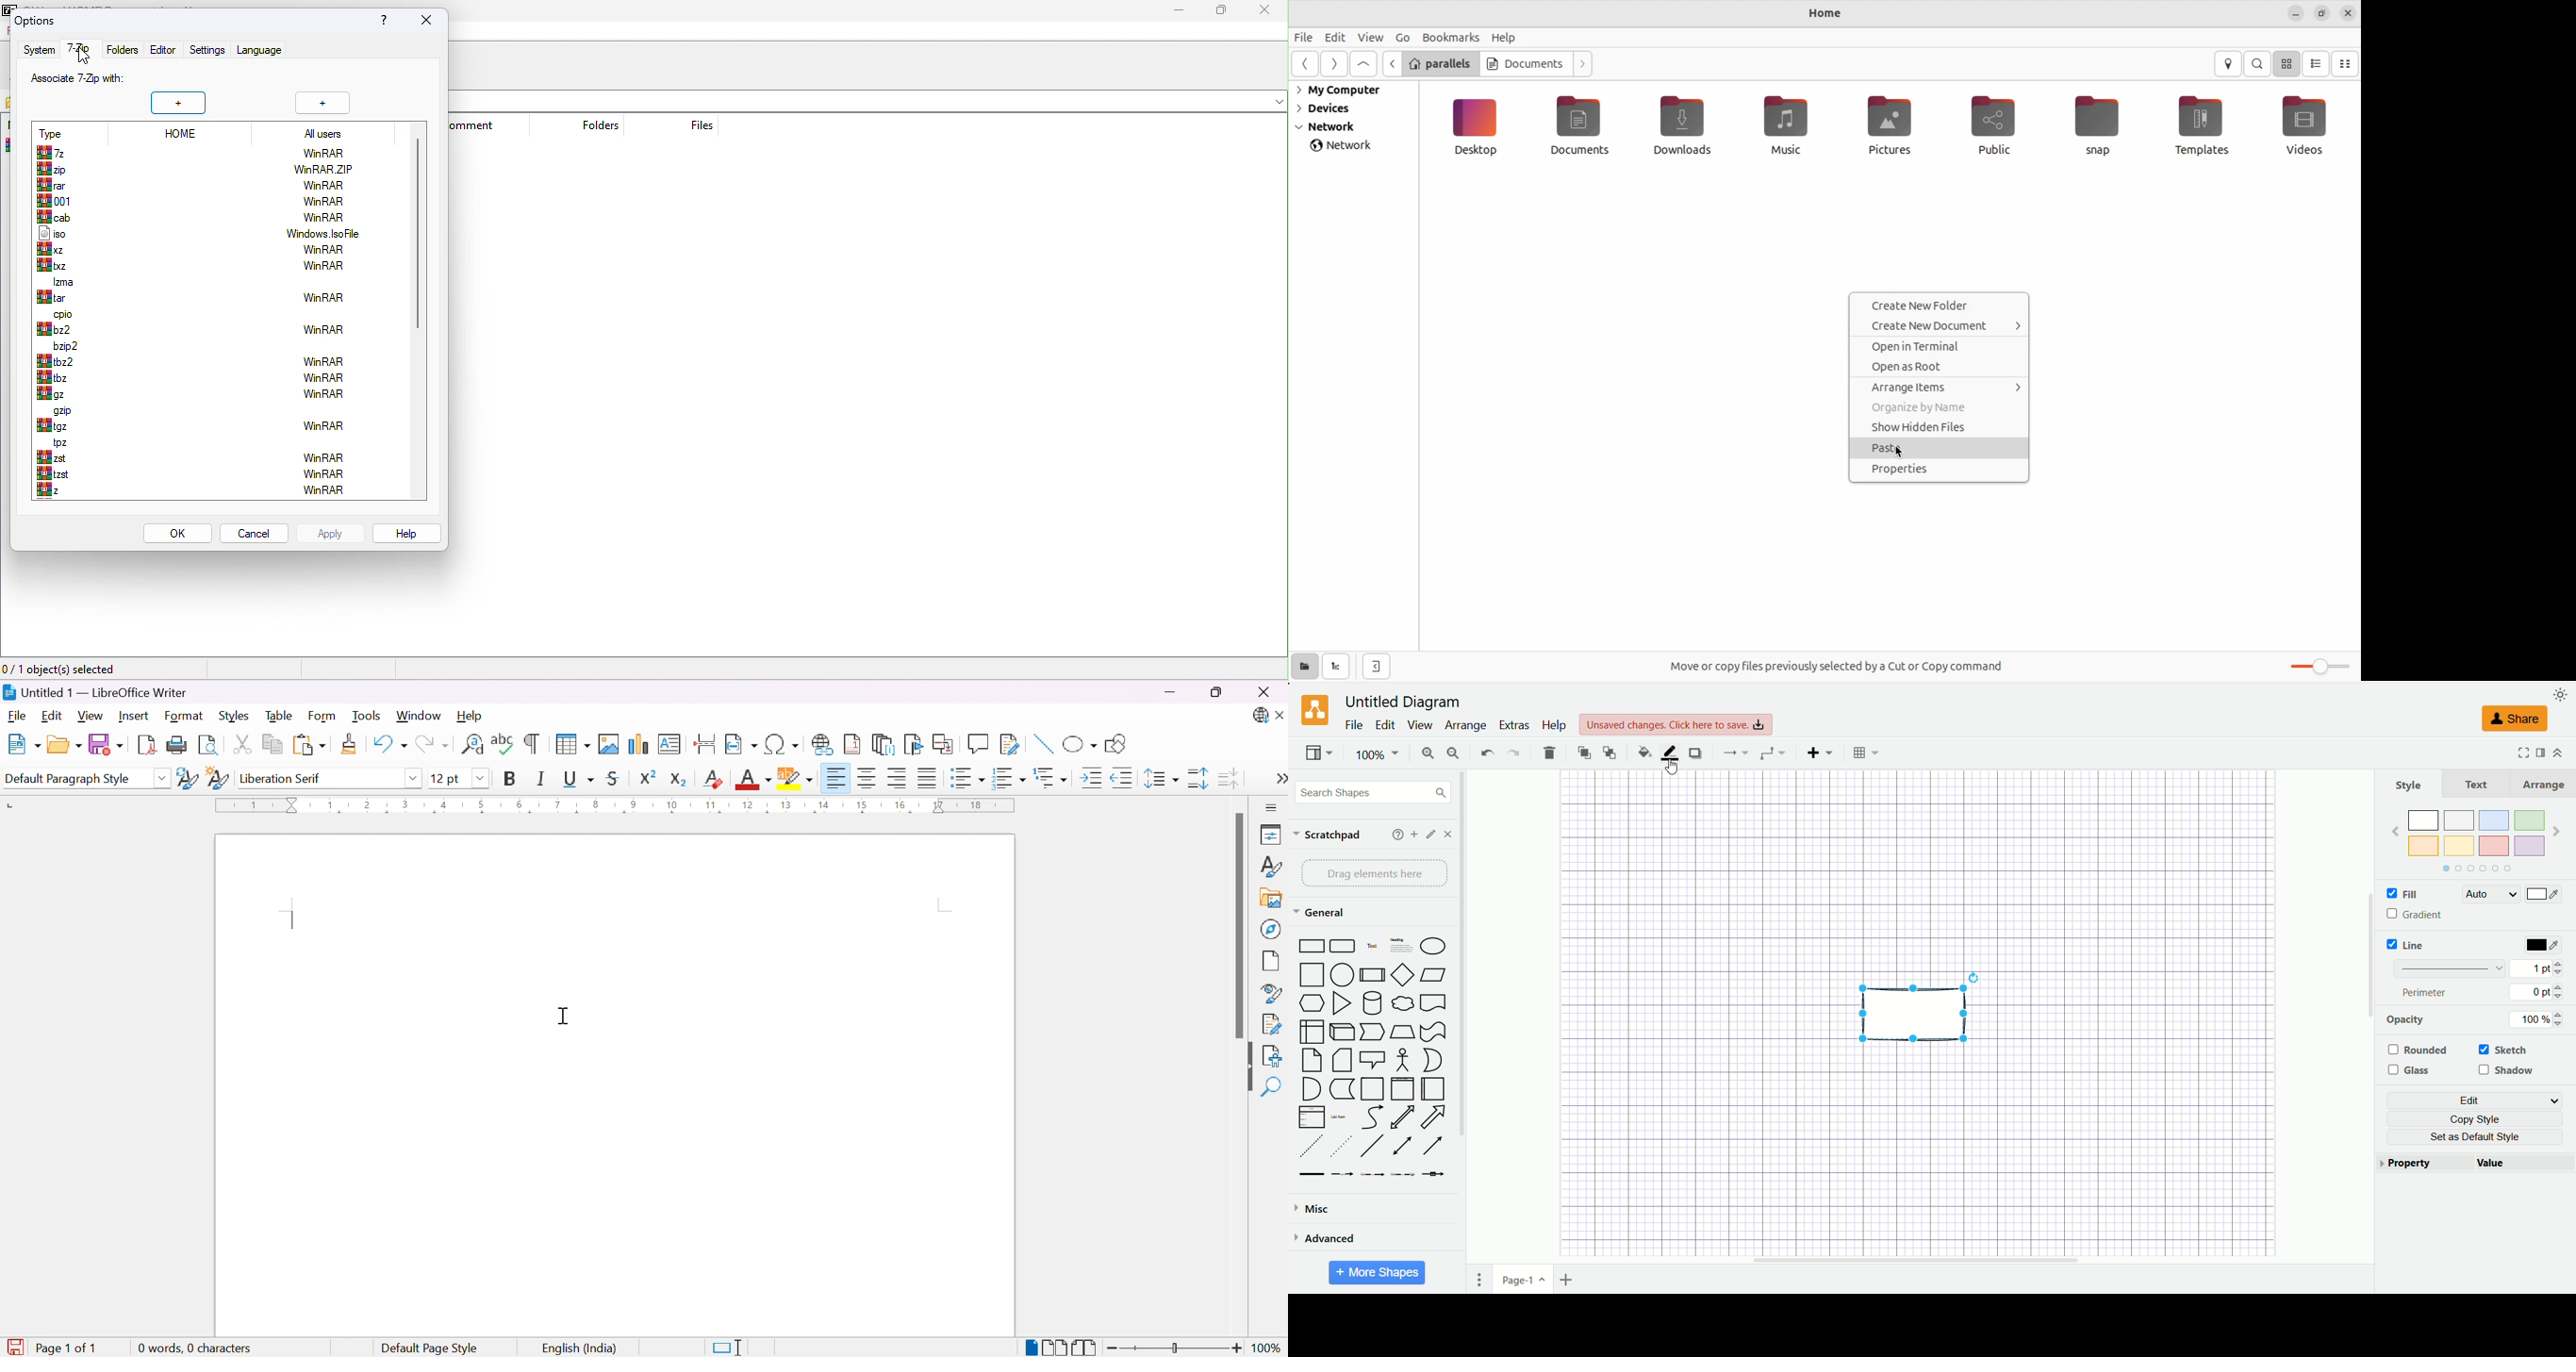  What do you see at coordinates (1927, 1008) in the screenshot?
I see `shape selected` at bounding box center [1927, 1008].